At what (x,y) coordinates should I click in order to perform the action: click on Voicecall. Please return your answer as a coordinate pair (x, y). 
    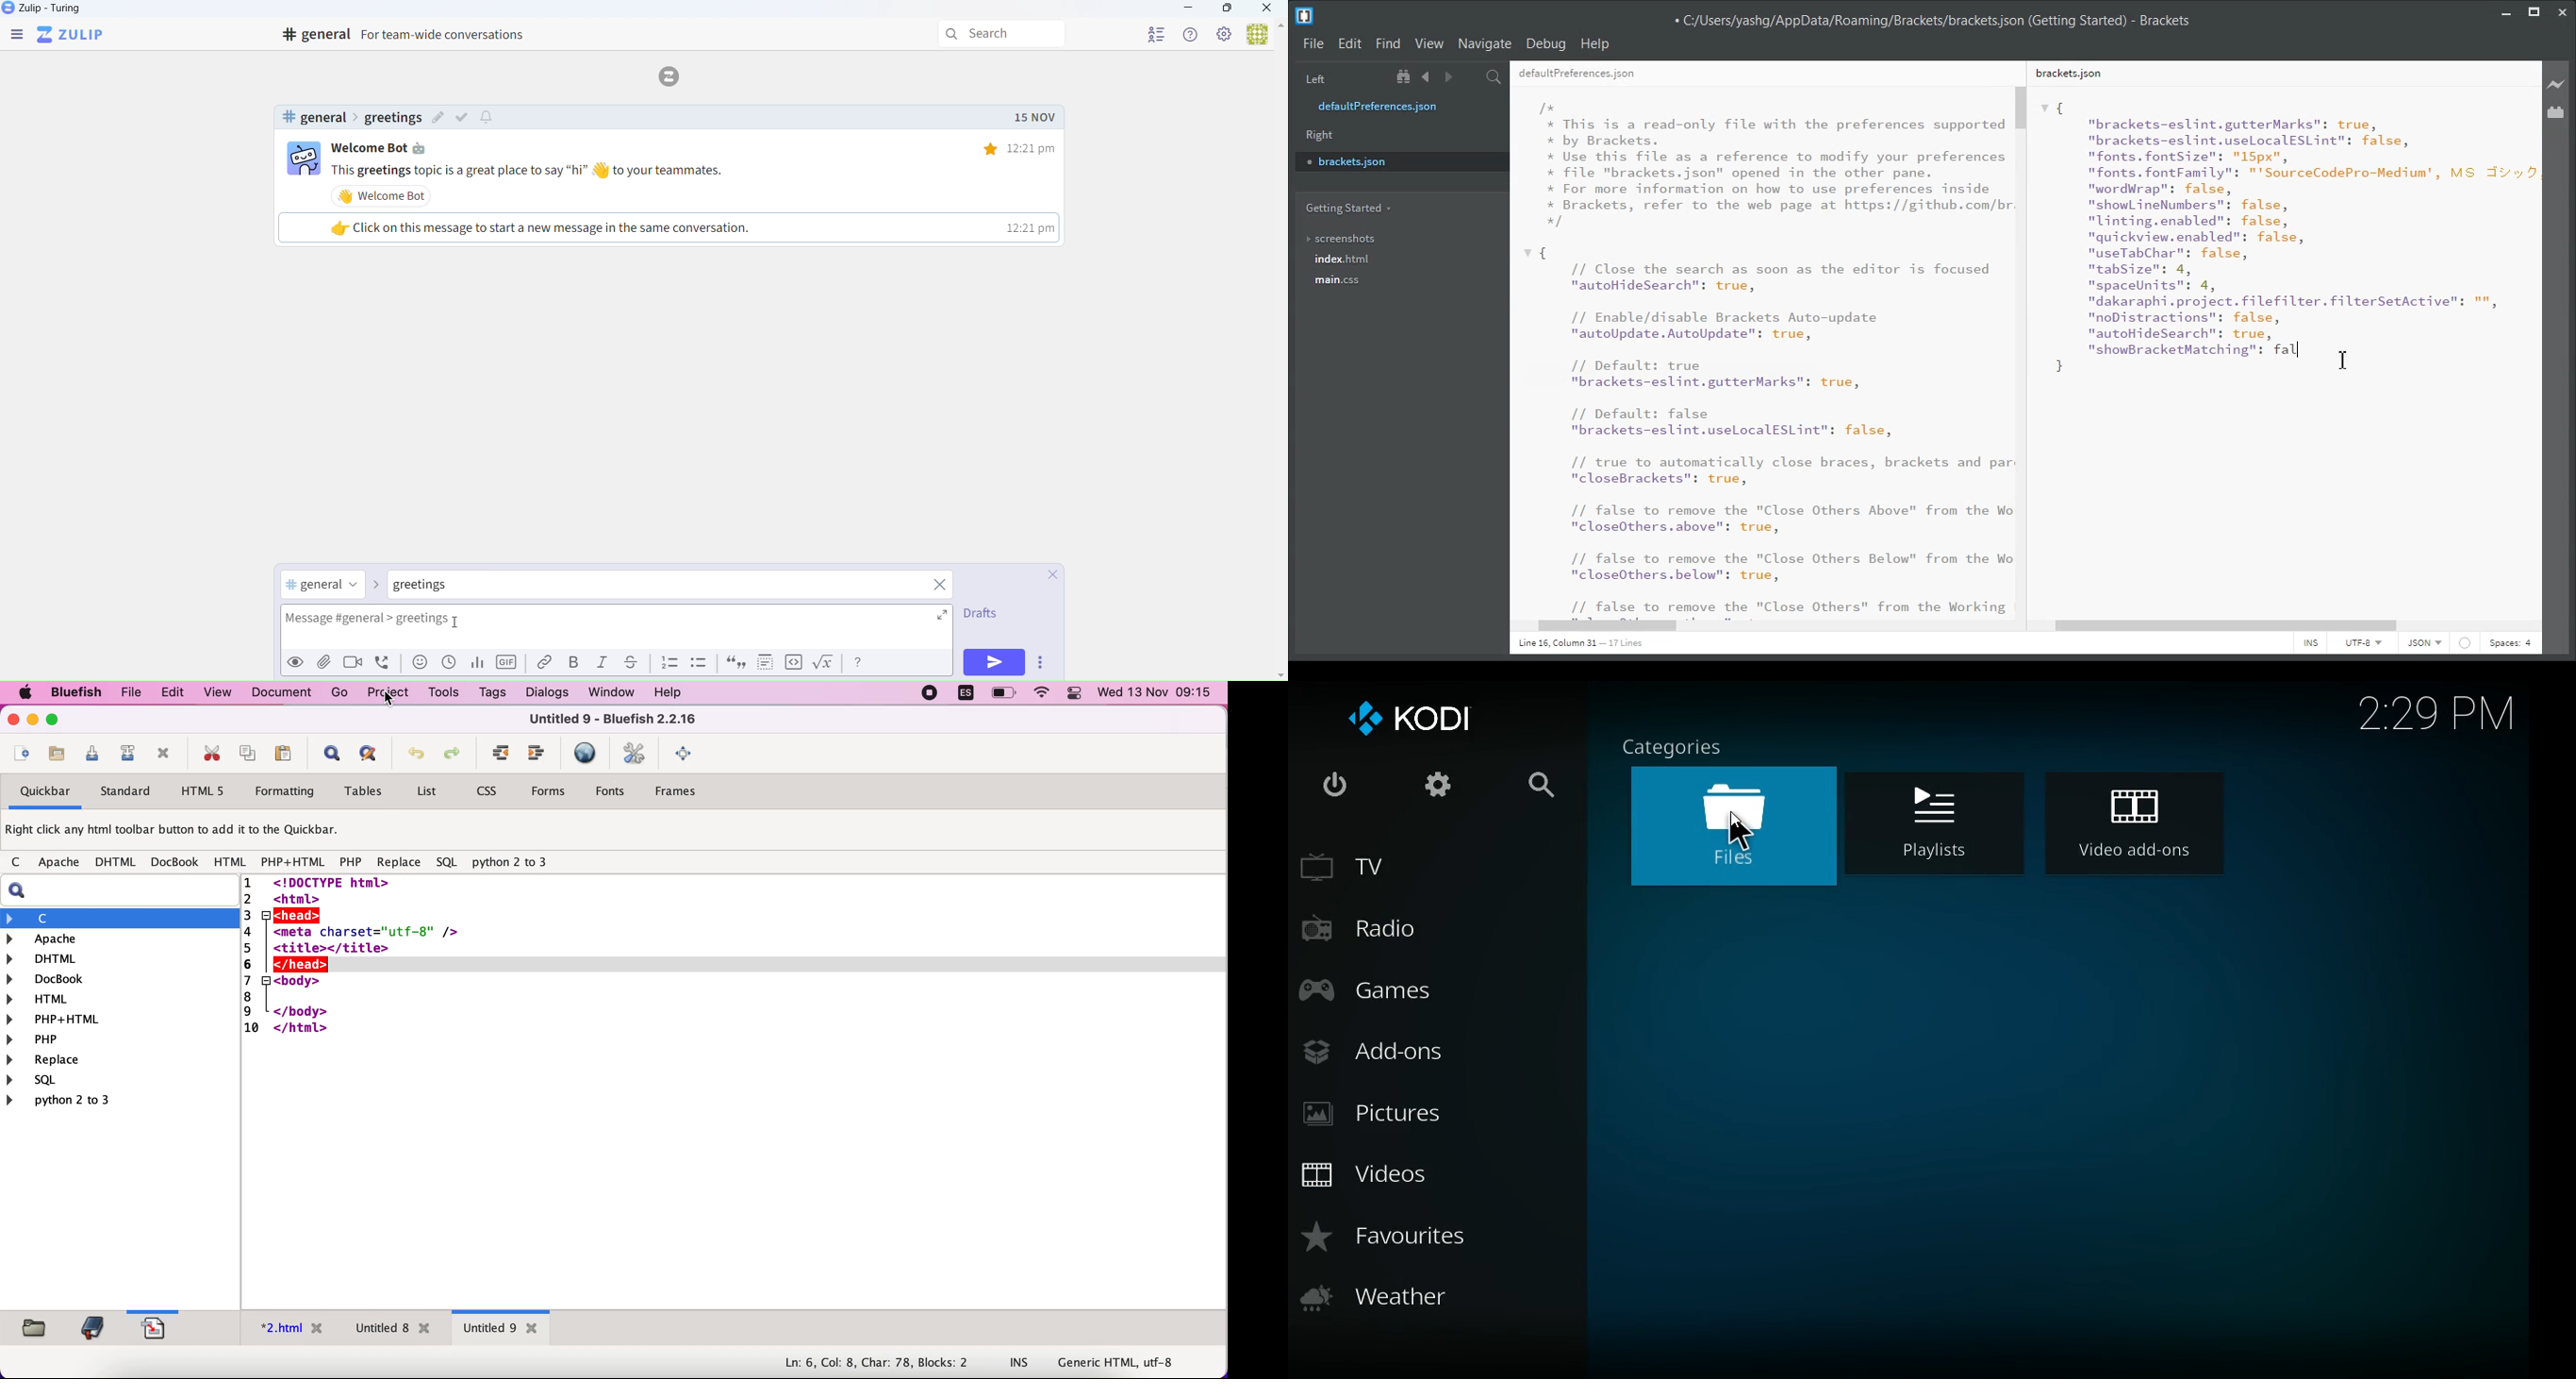
    Looking at the image, I should click on (385, 664).